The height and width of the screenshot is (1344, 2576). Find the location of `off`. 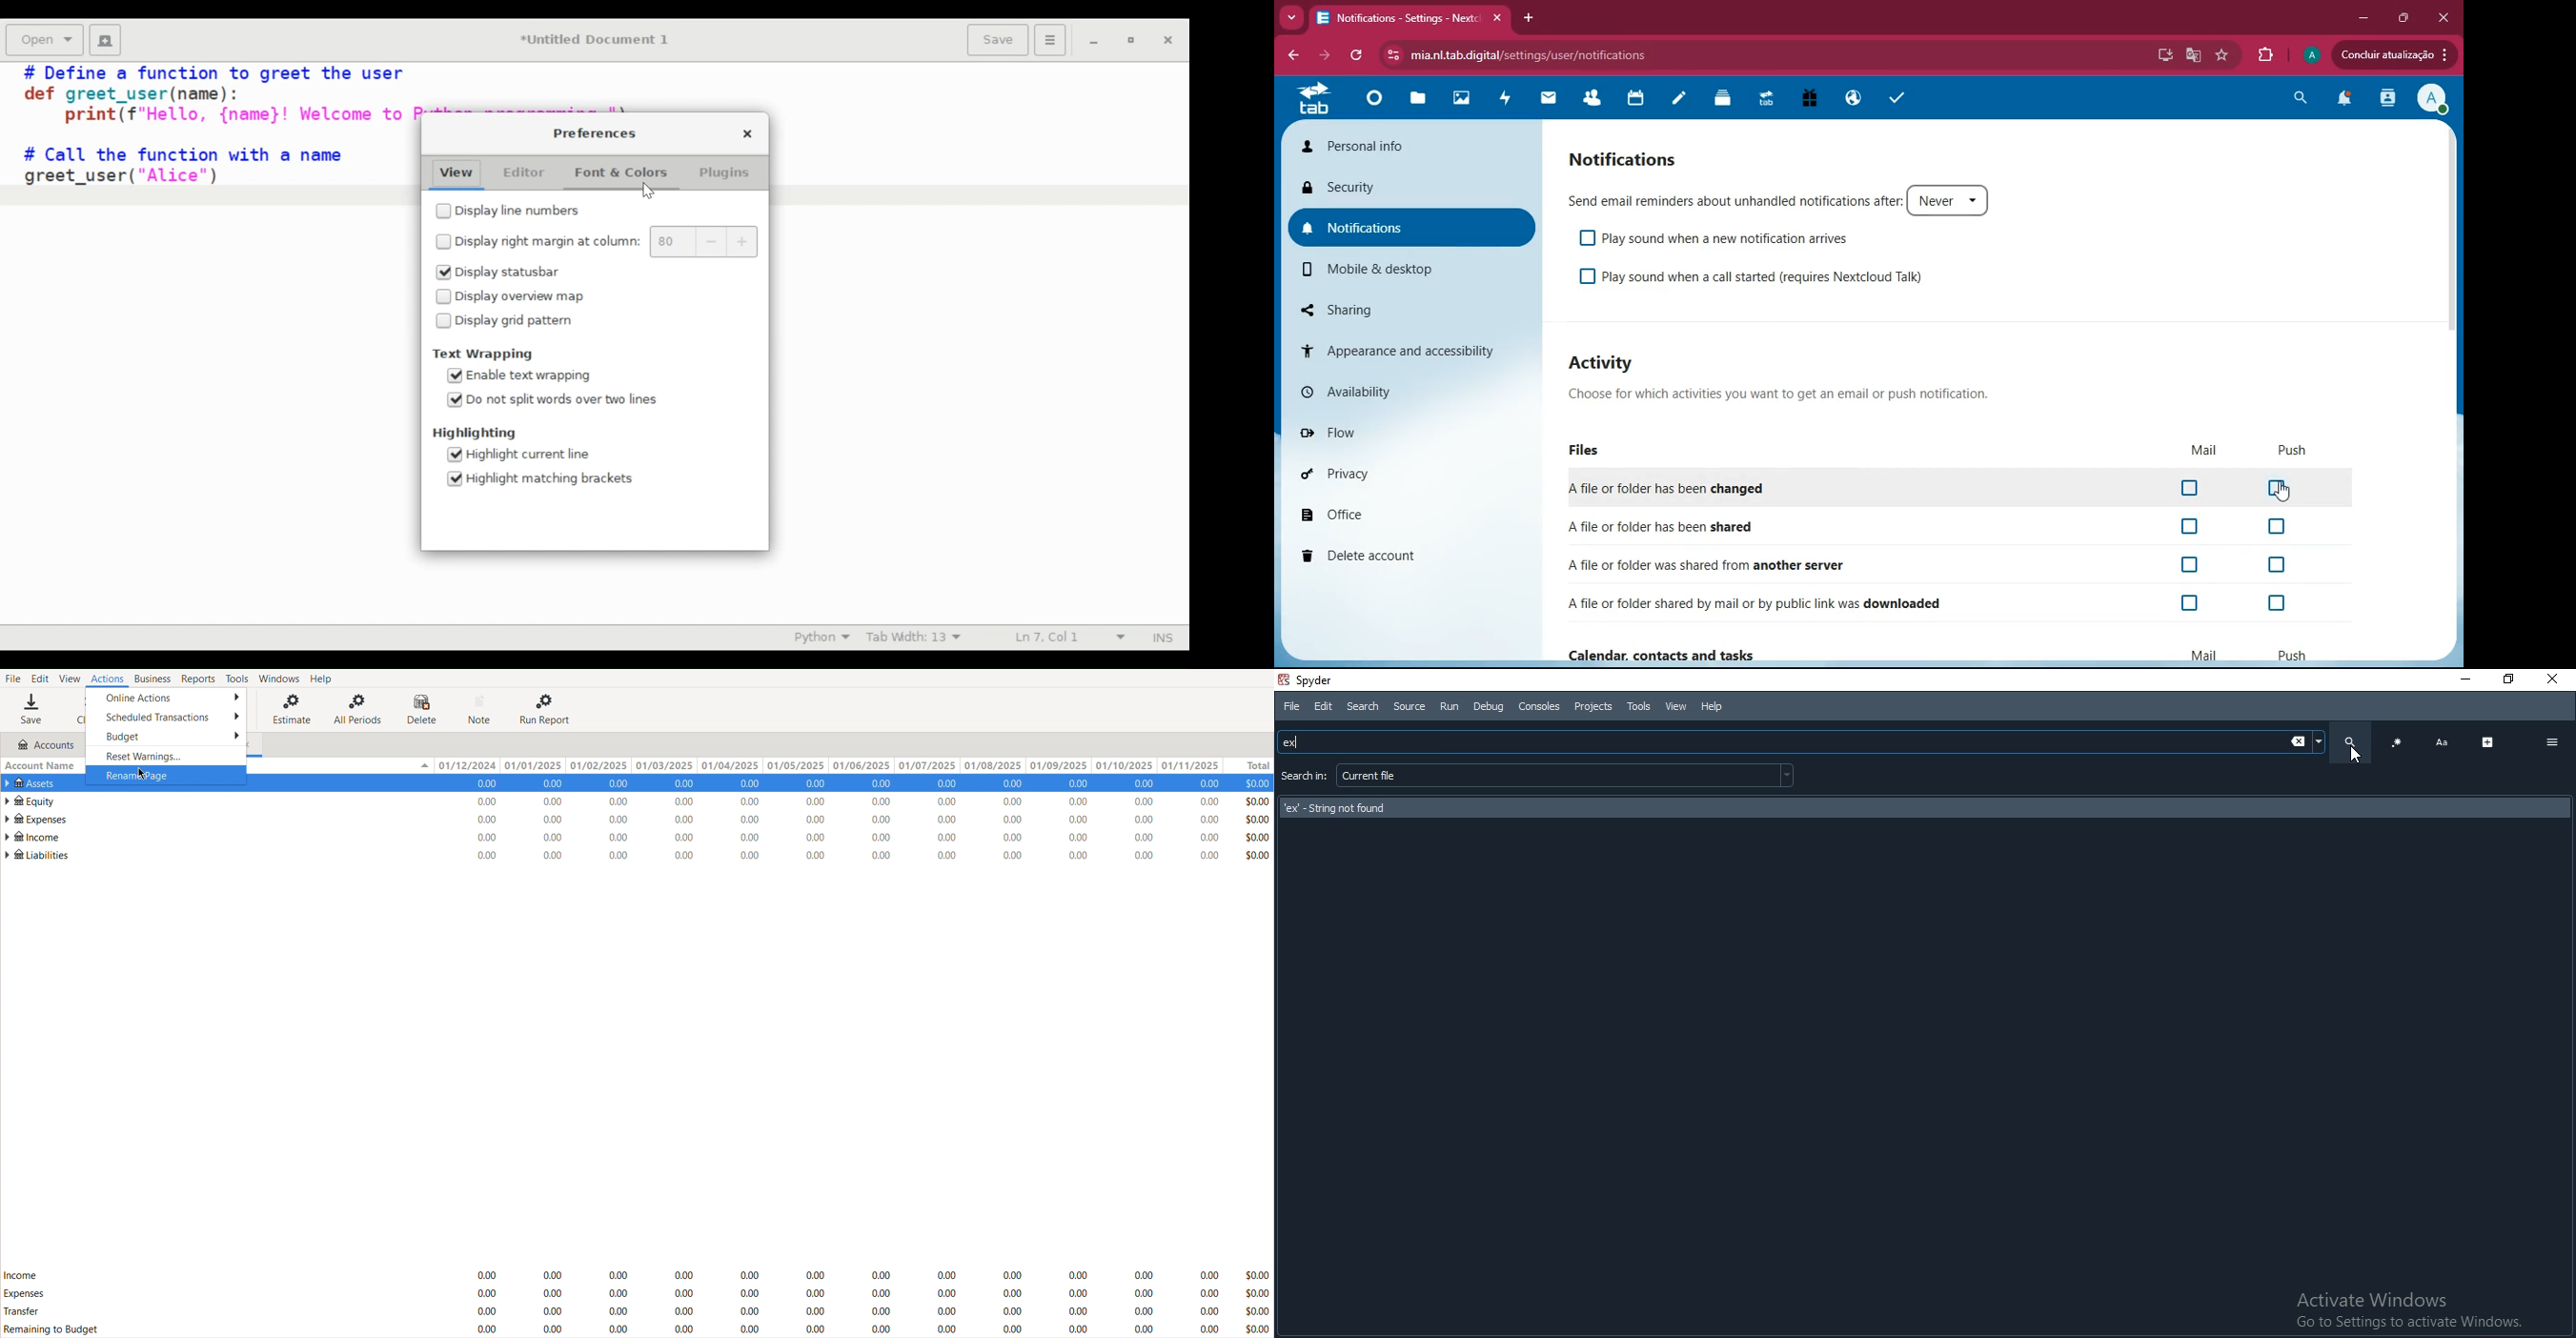

off is located at coordinates (2184, 528).